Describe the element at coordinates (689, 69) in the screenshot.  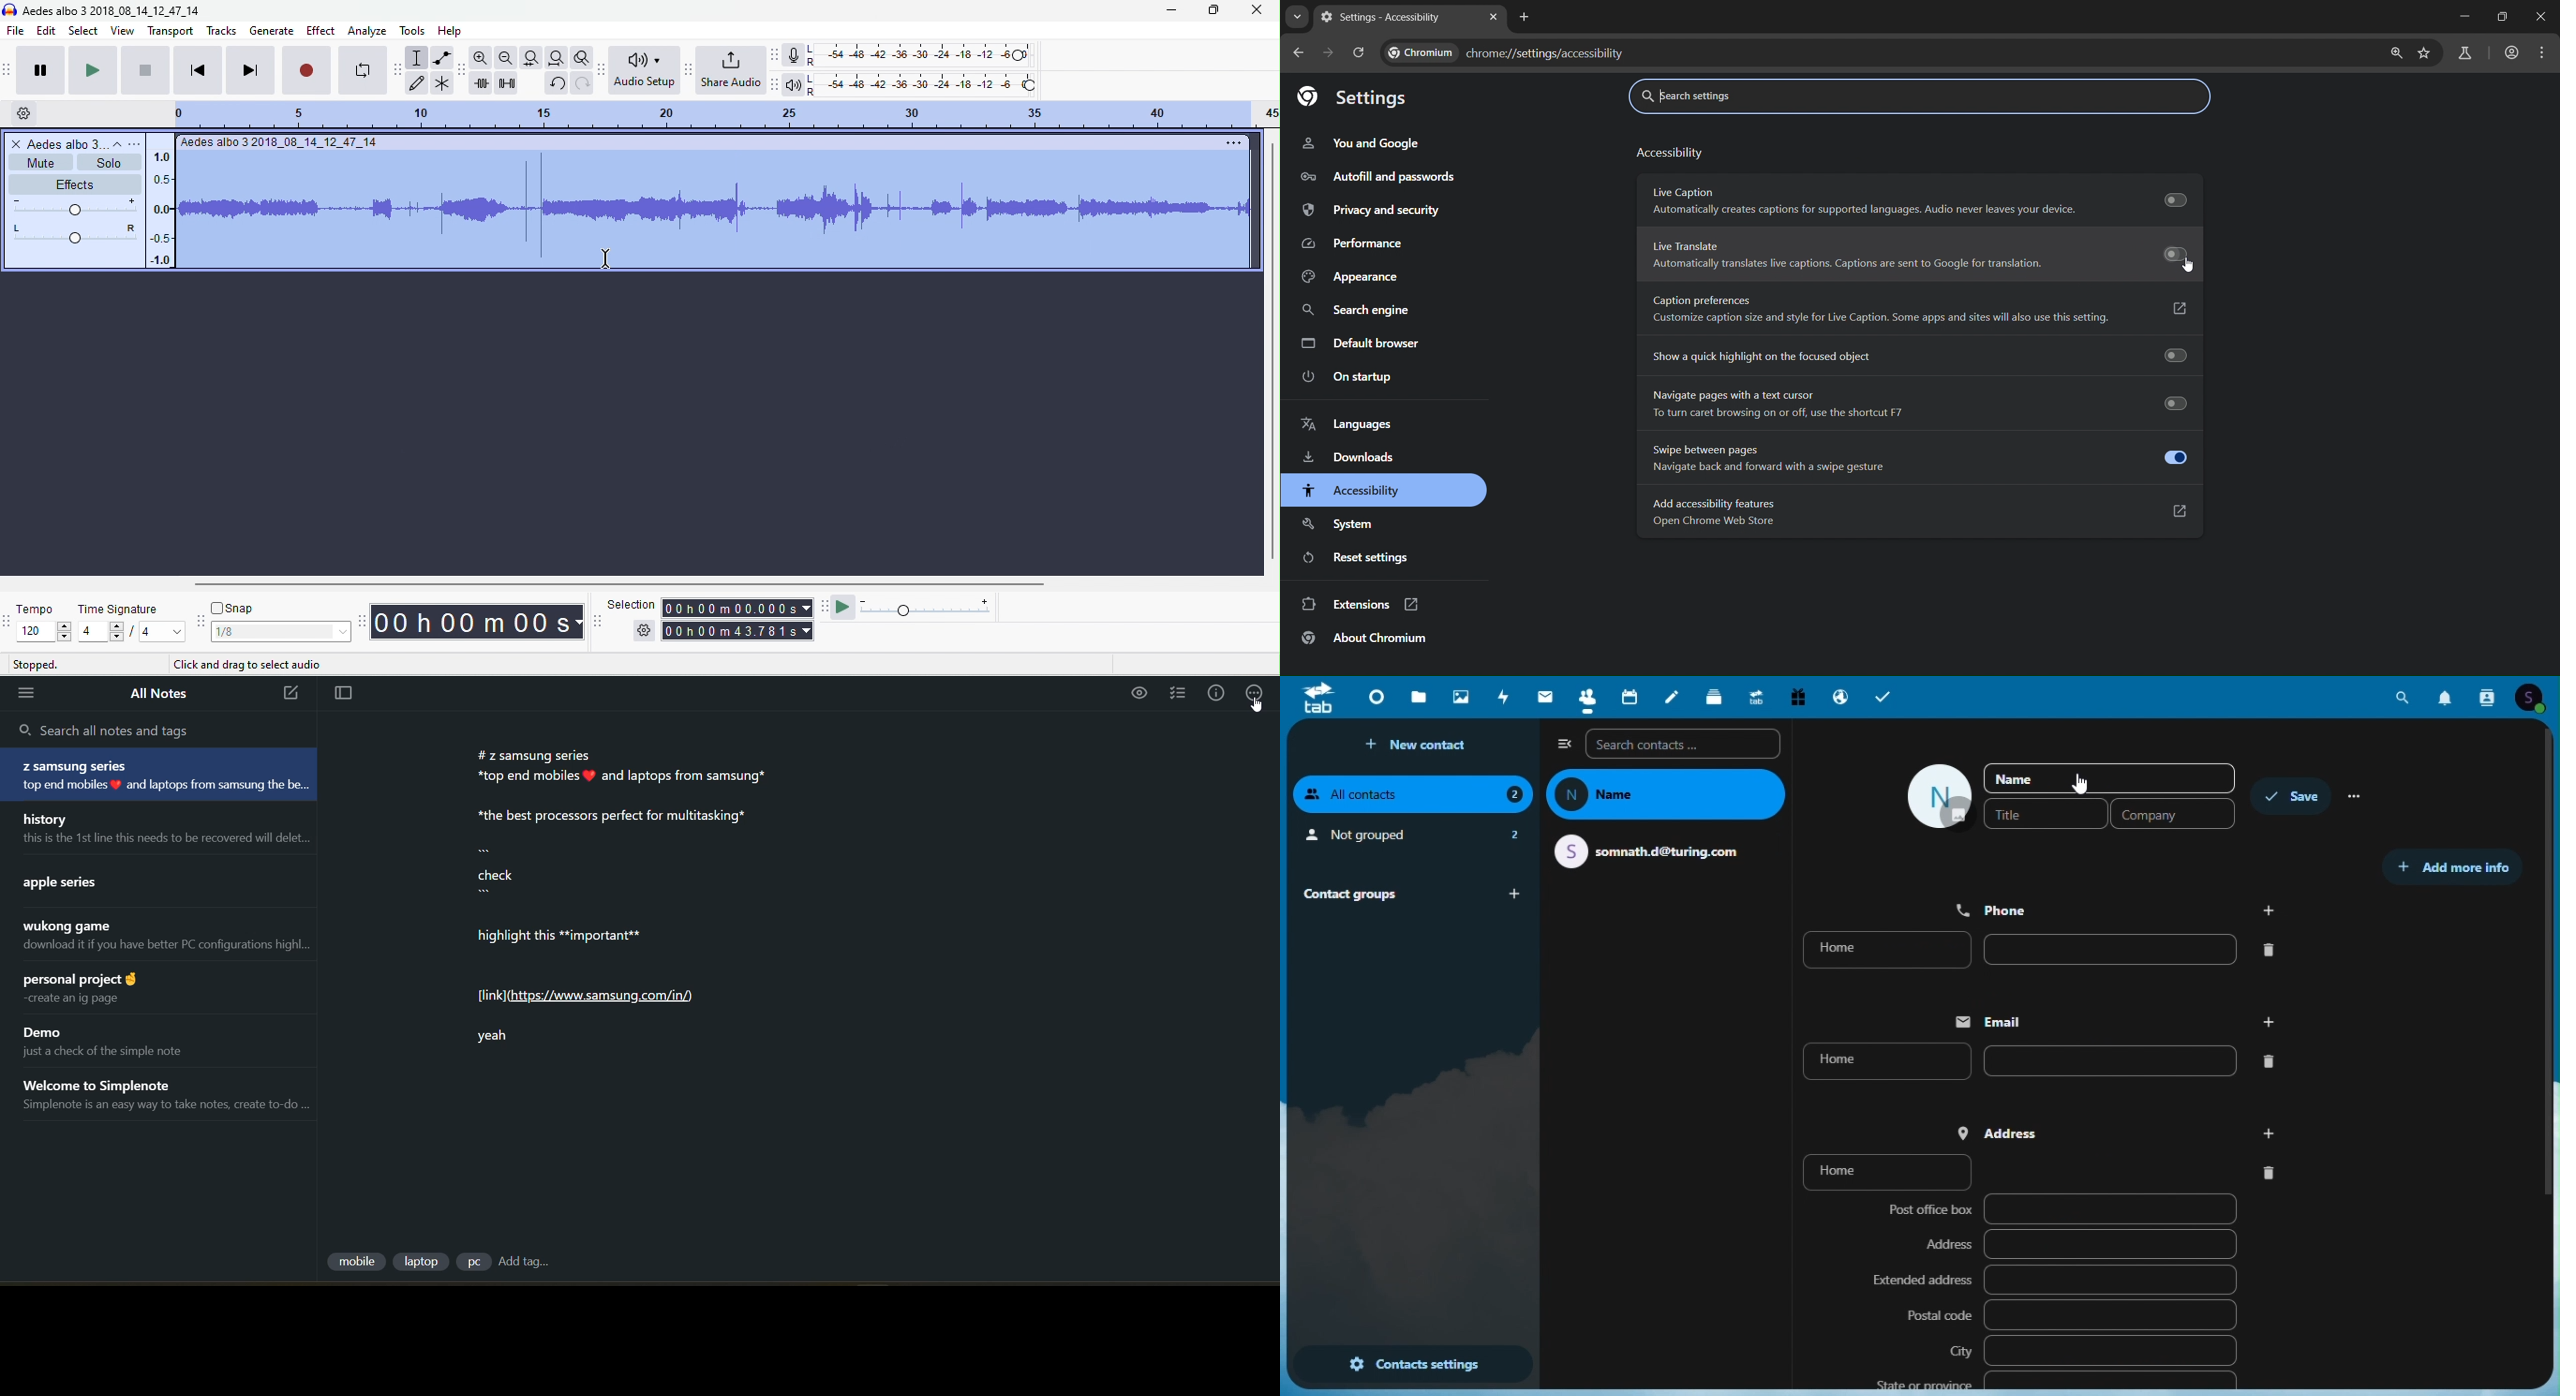
I see `share audio toolbar` at that location.